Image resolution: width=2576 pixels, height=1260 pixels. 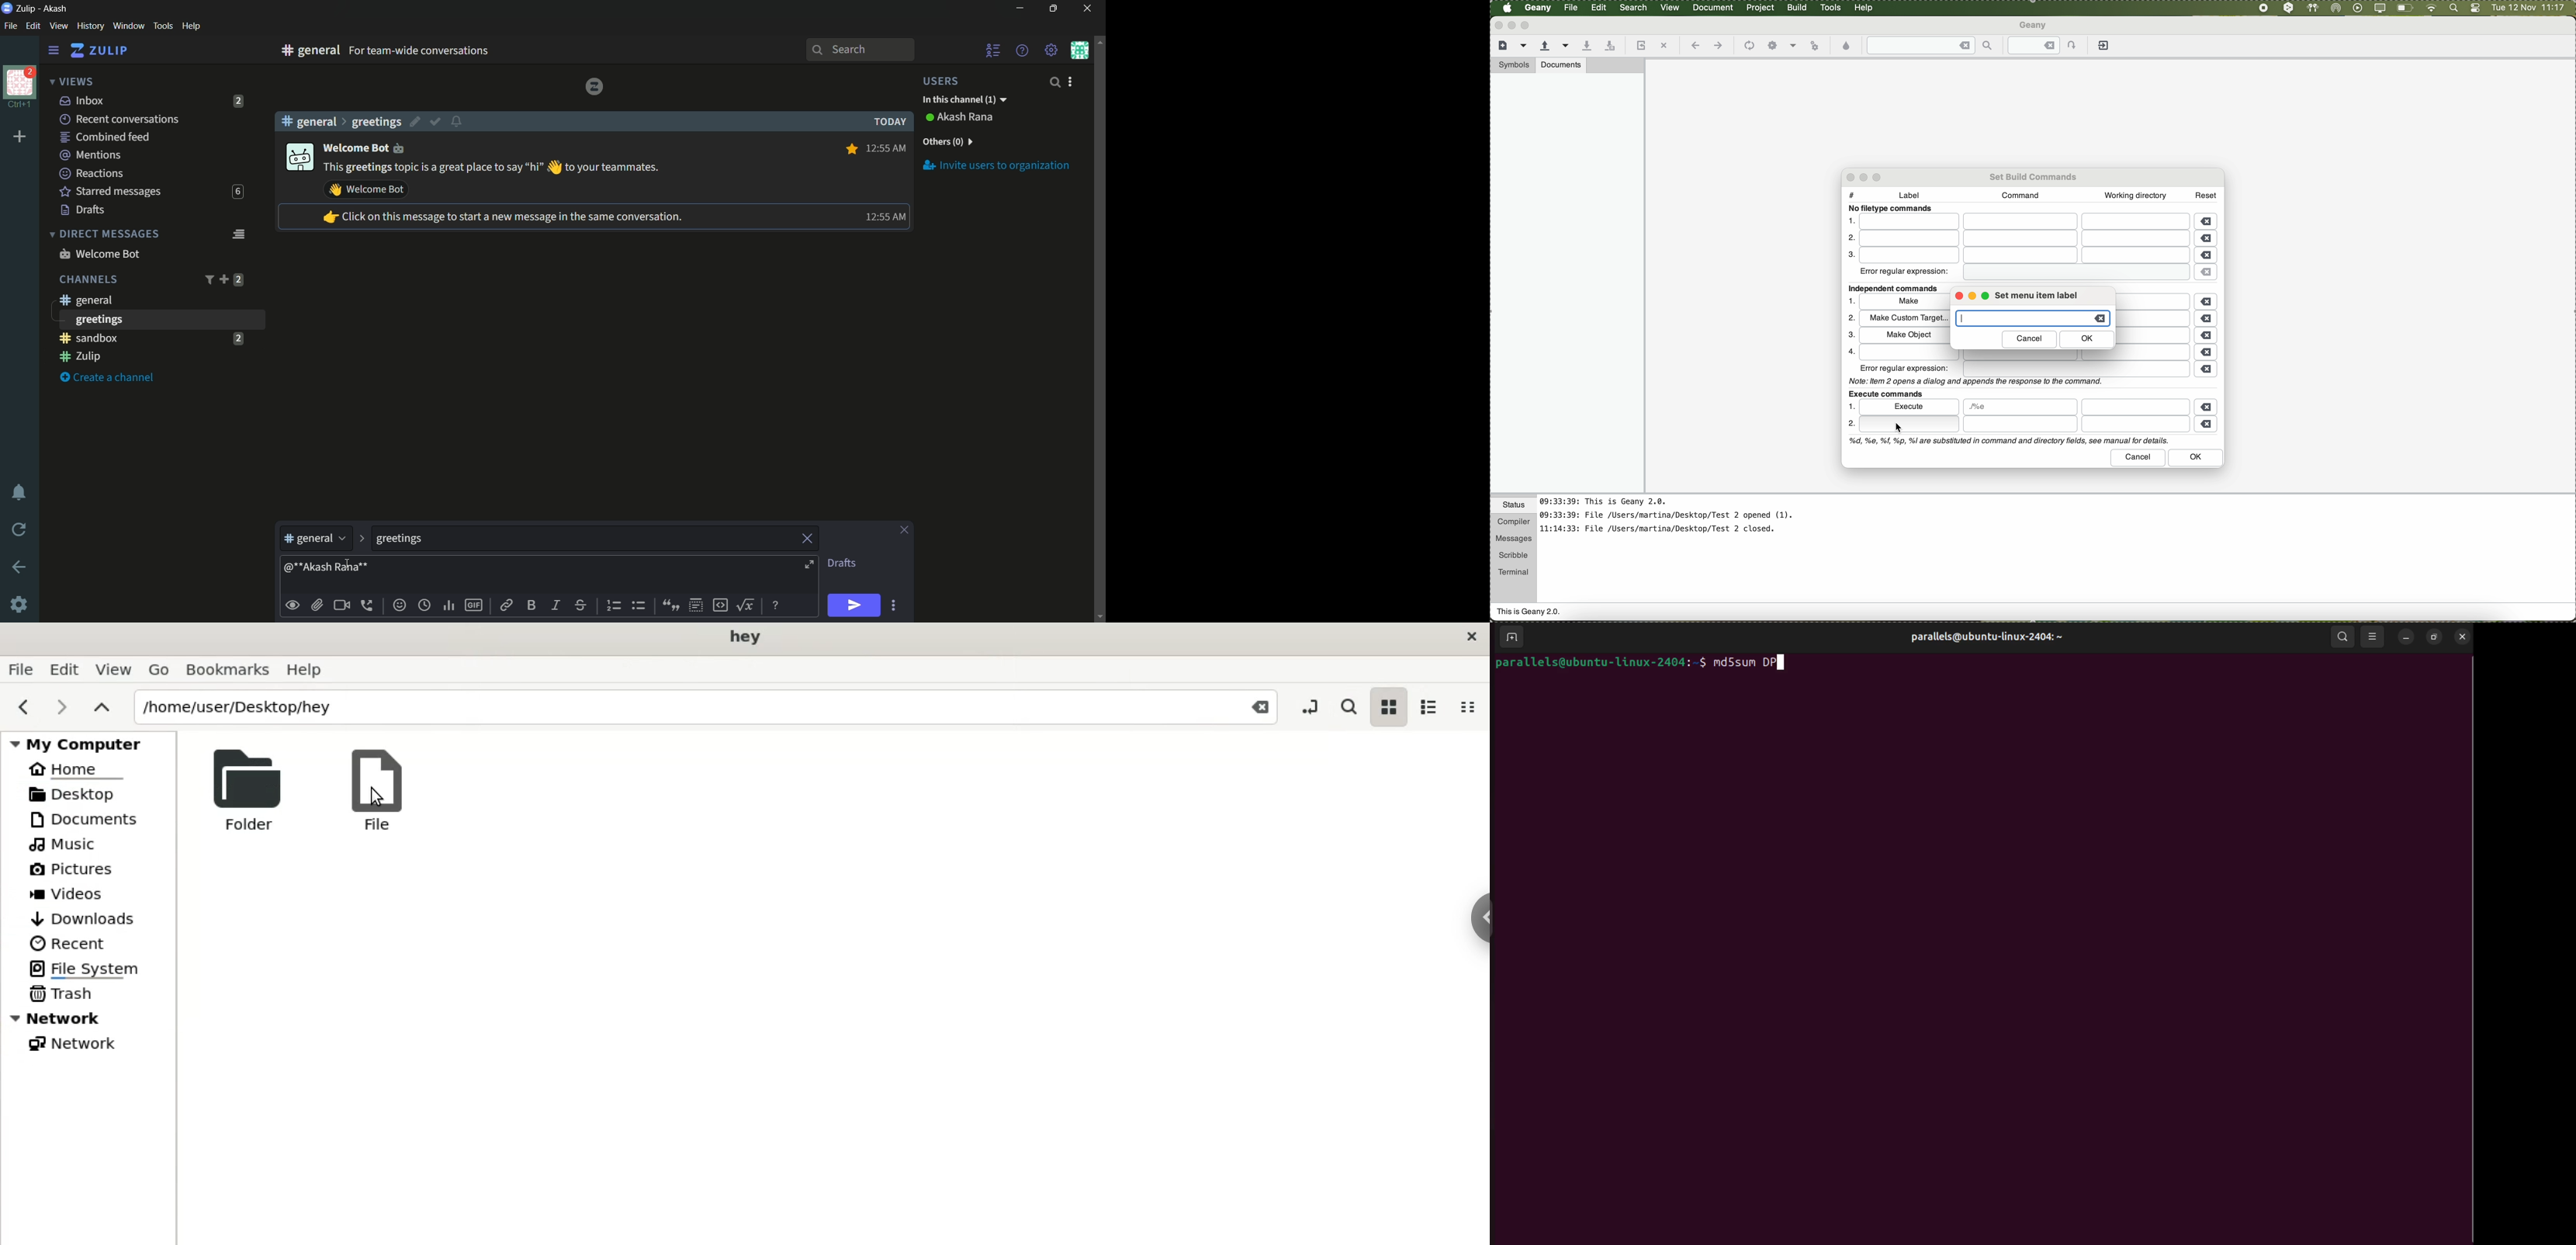 I want to click on view, so click(x=112, y=669).